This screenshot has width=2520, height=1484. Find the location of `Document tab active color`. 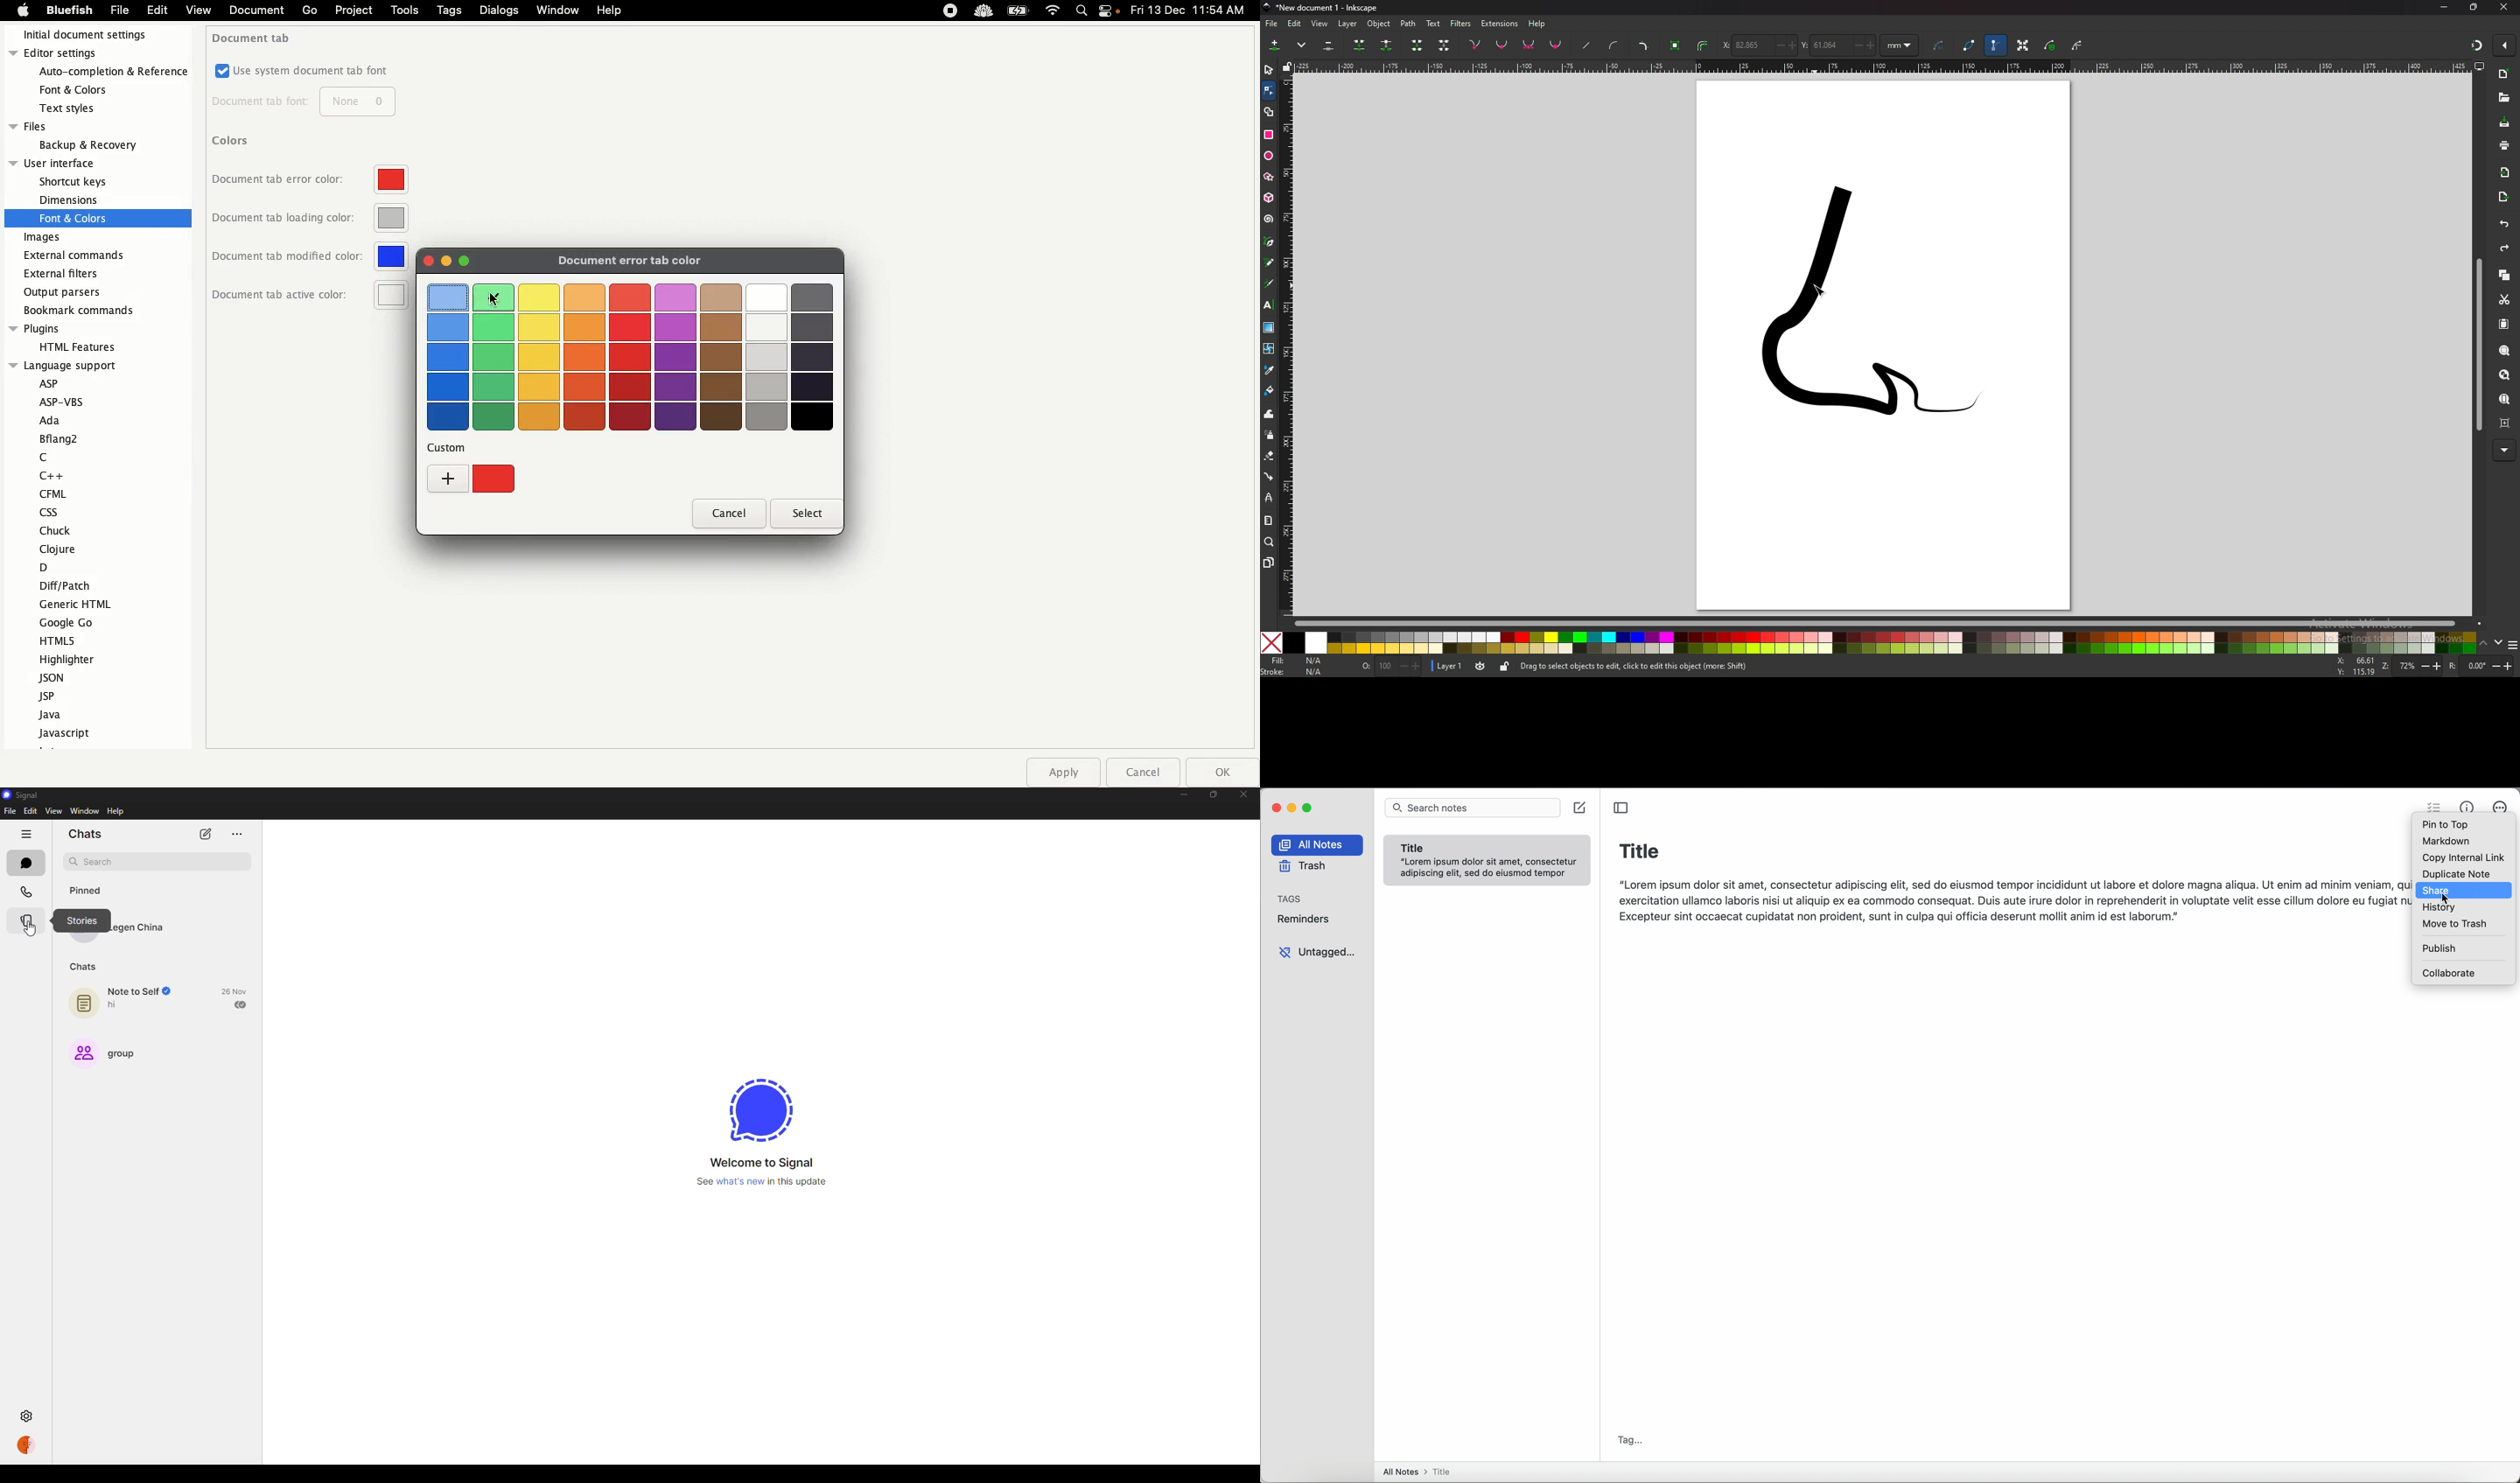

Document tab active color is located at coordinates (311, 295).